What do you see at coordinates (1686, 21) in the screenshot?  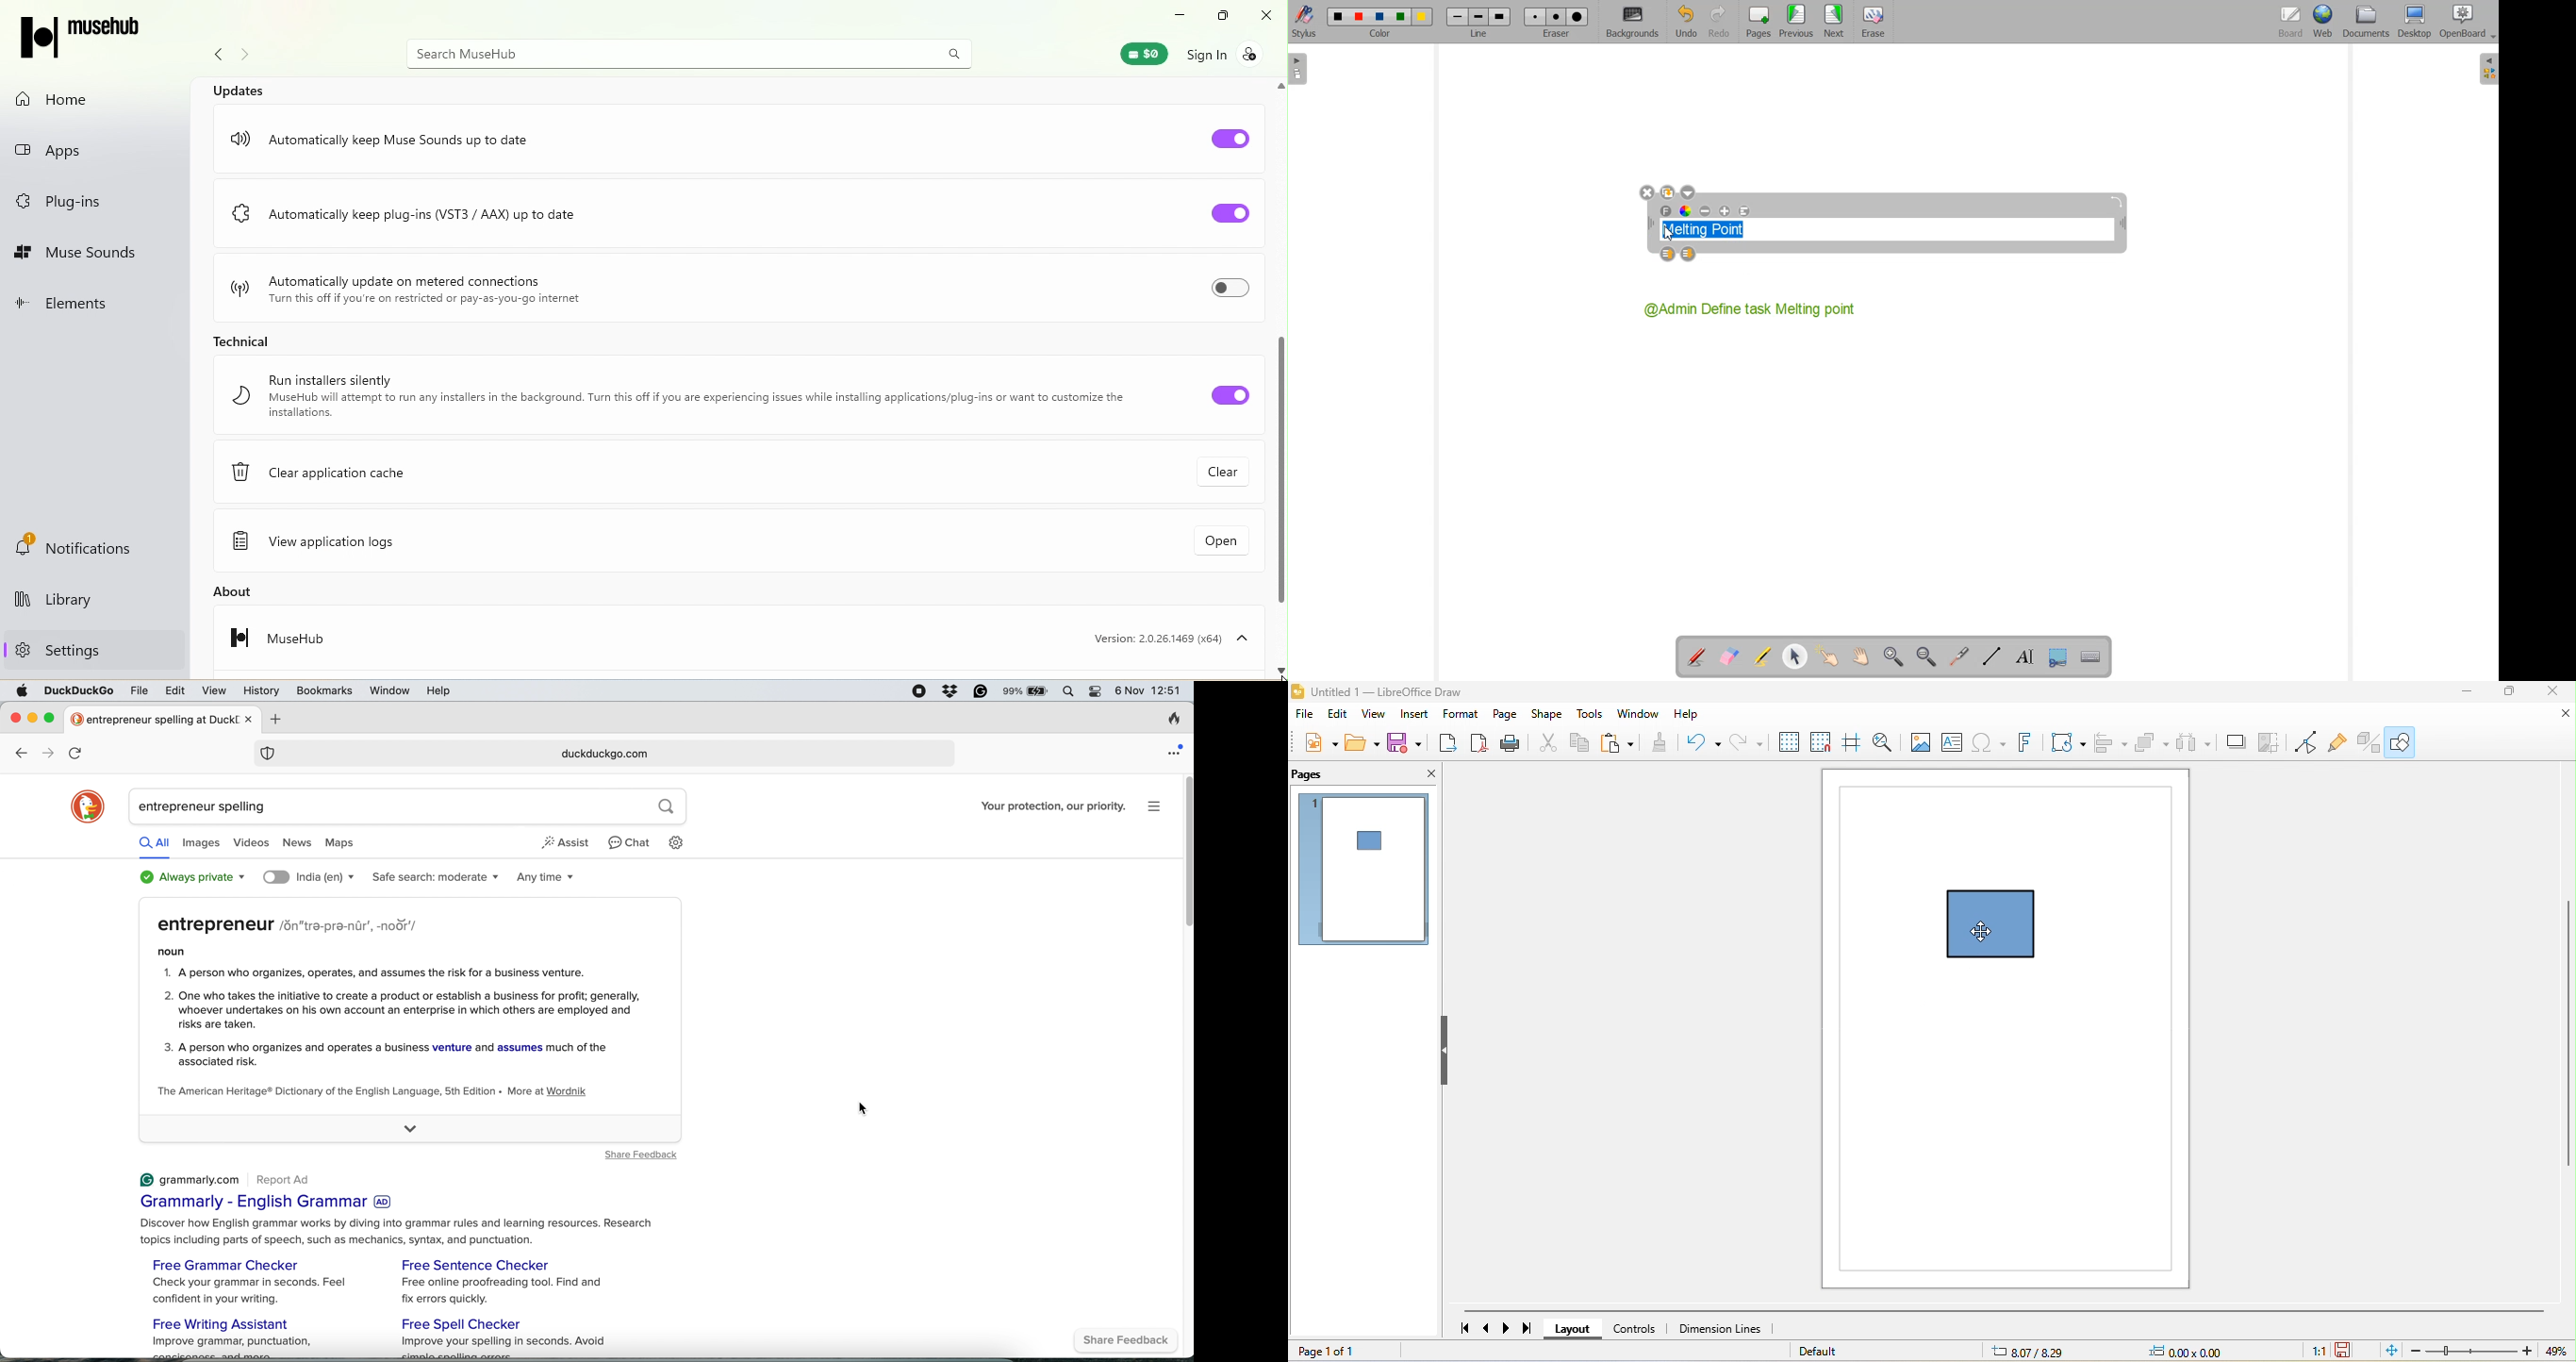 I see `Undo` at bounding box center [1686, 21].